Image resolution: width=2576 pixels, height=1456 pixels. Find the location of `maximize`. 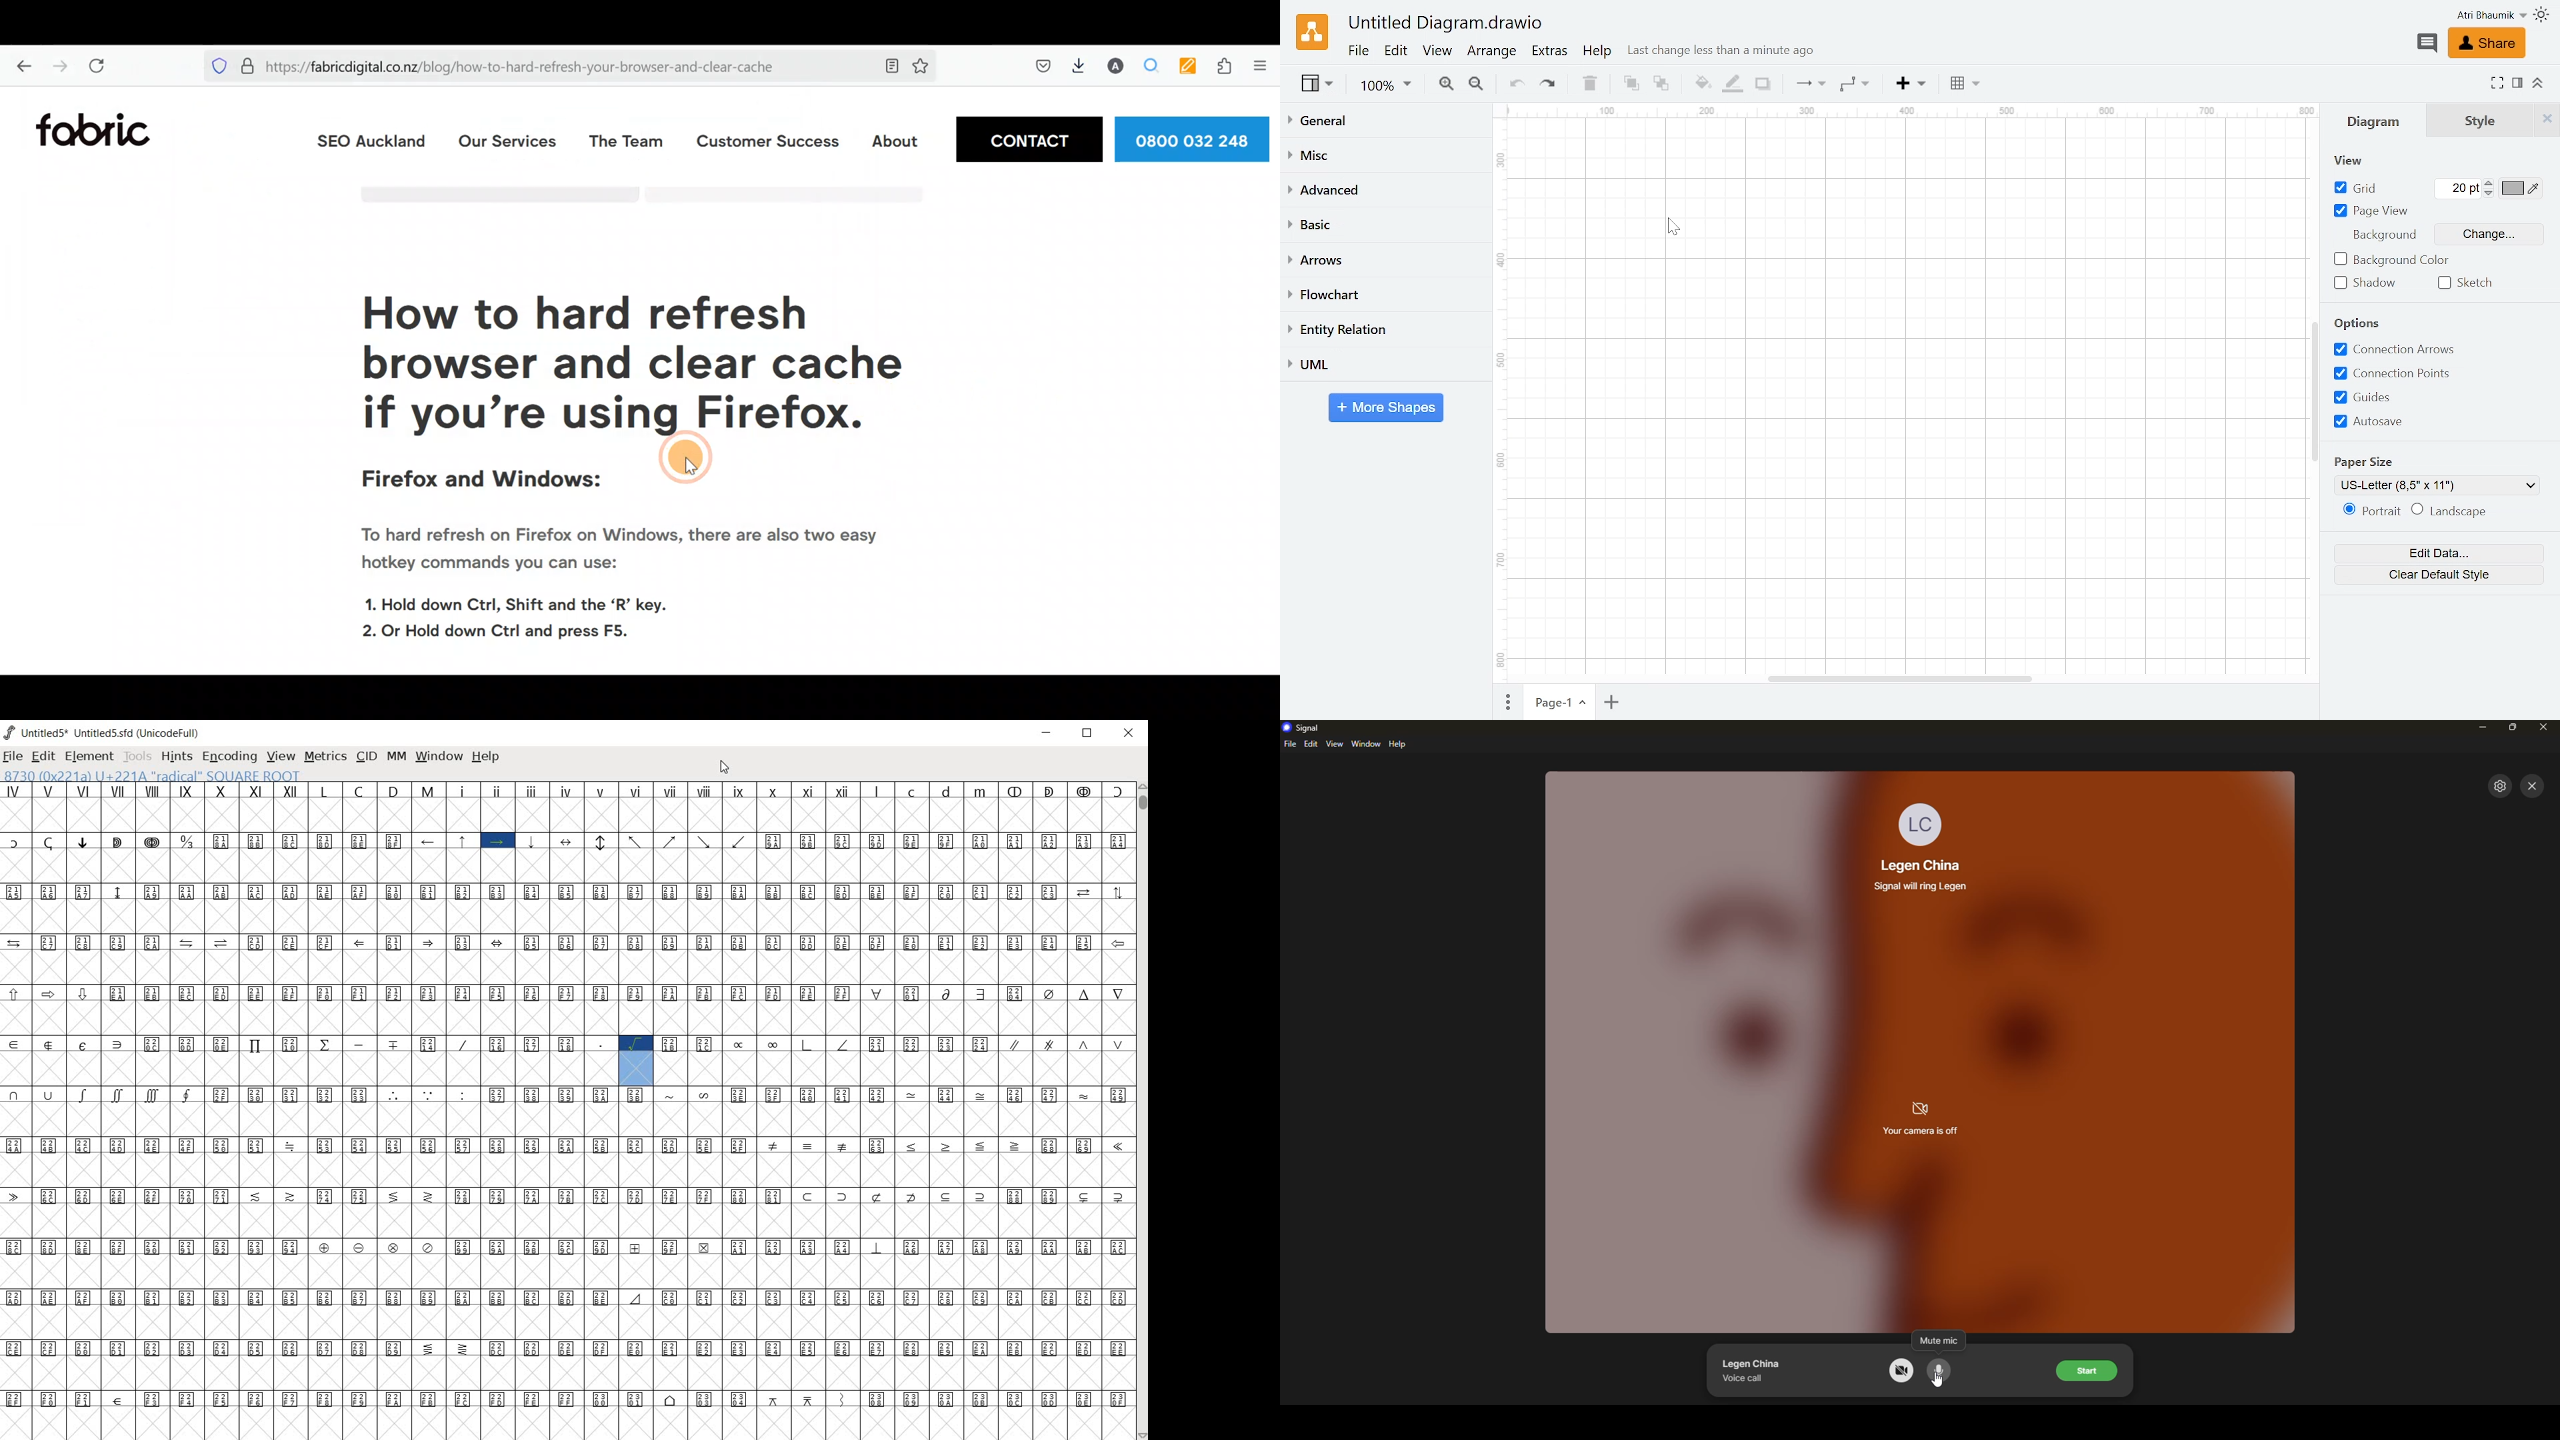

maximize is located at coordinates (2513, 729).